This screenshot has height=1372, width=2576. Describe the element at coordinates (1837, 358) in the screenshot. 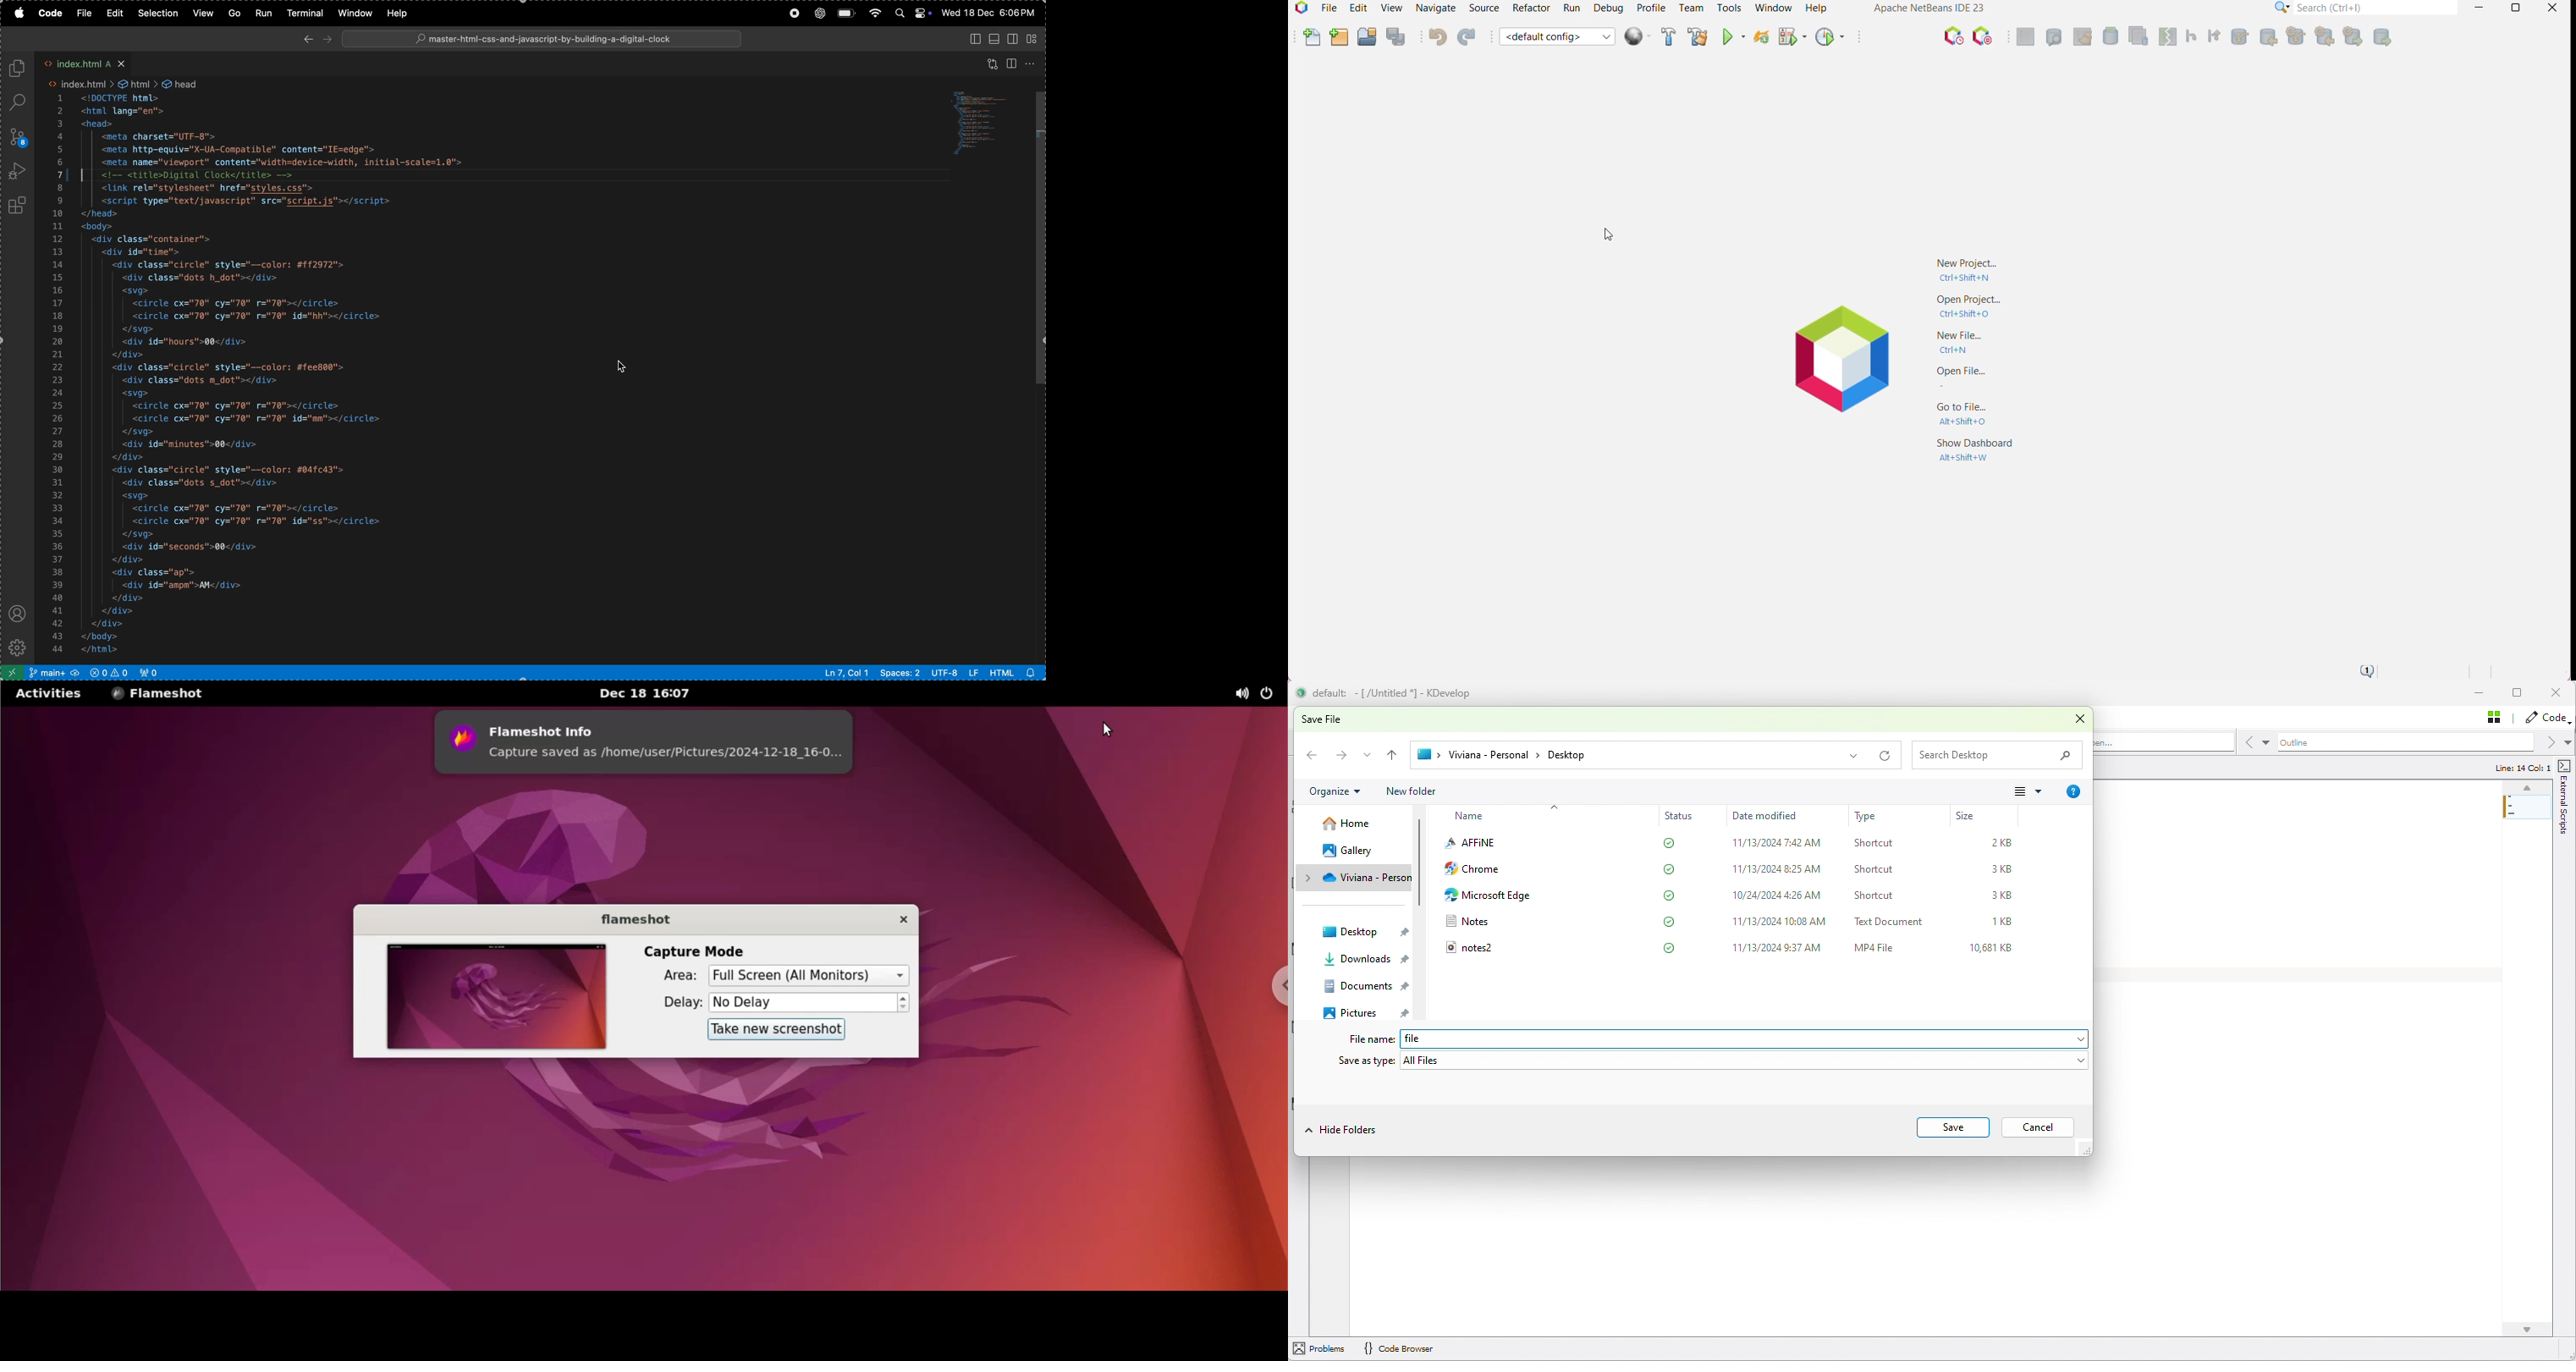

I see `Application Logo` at that location.